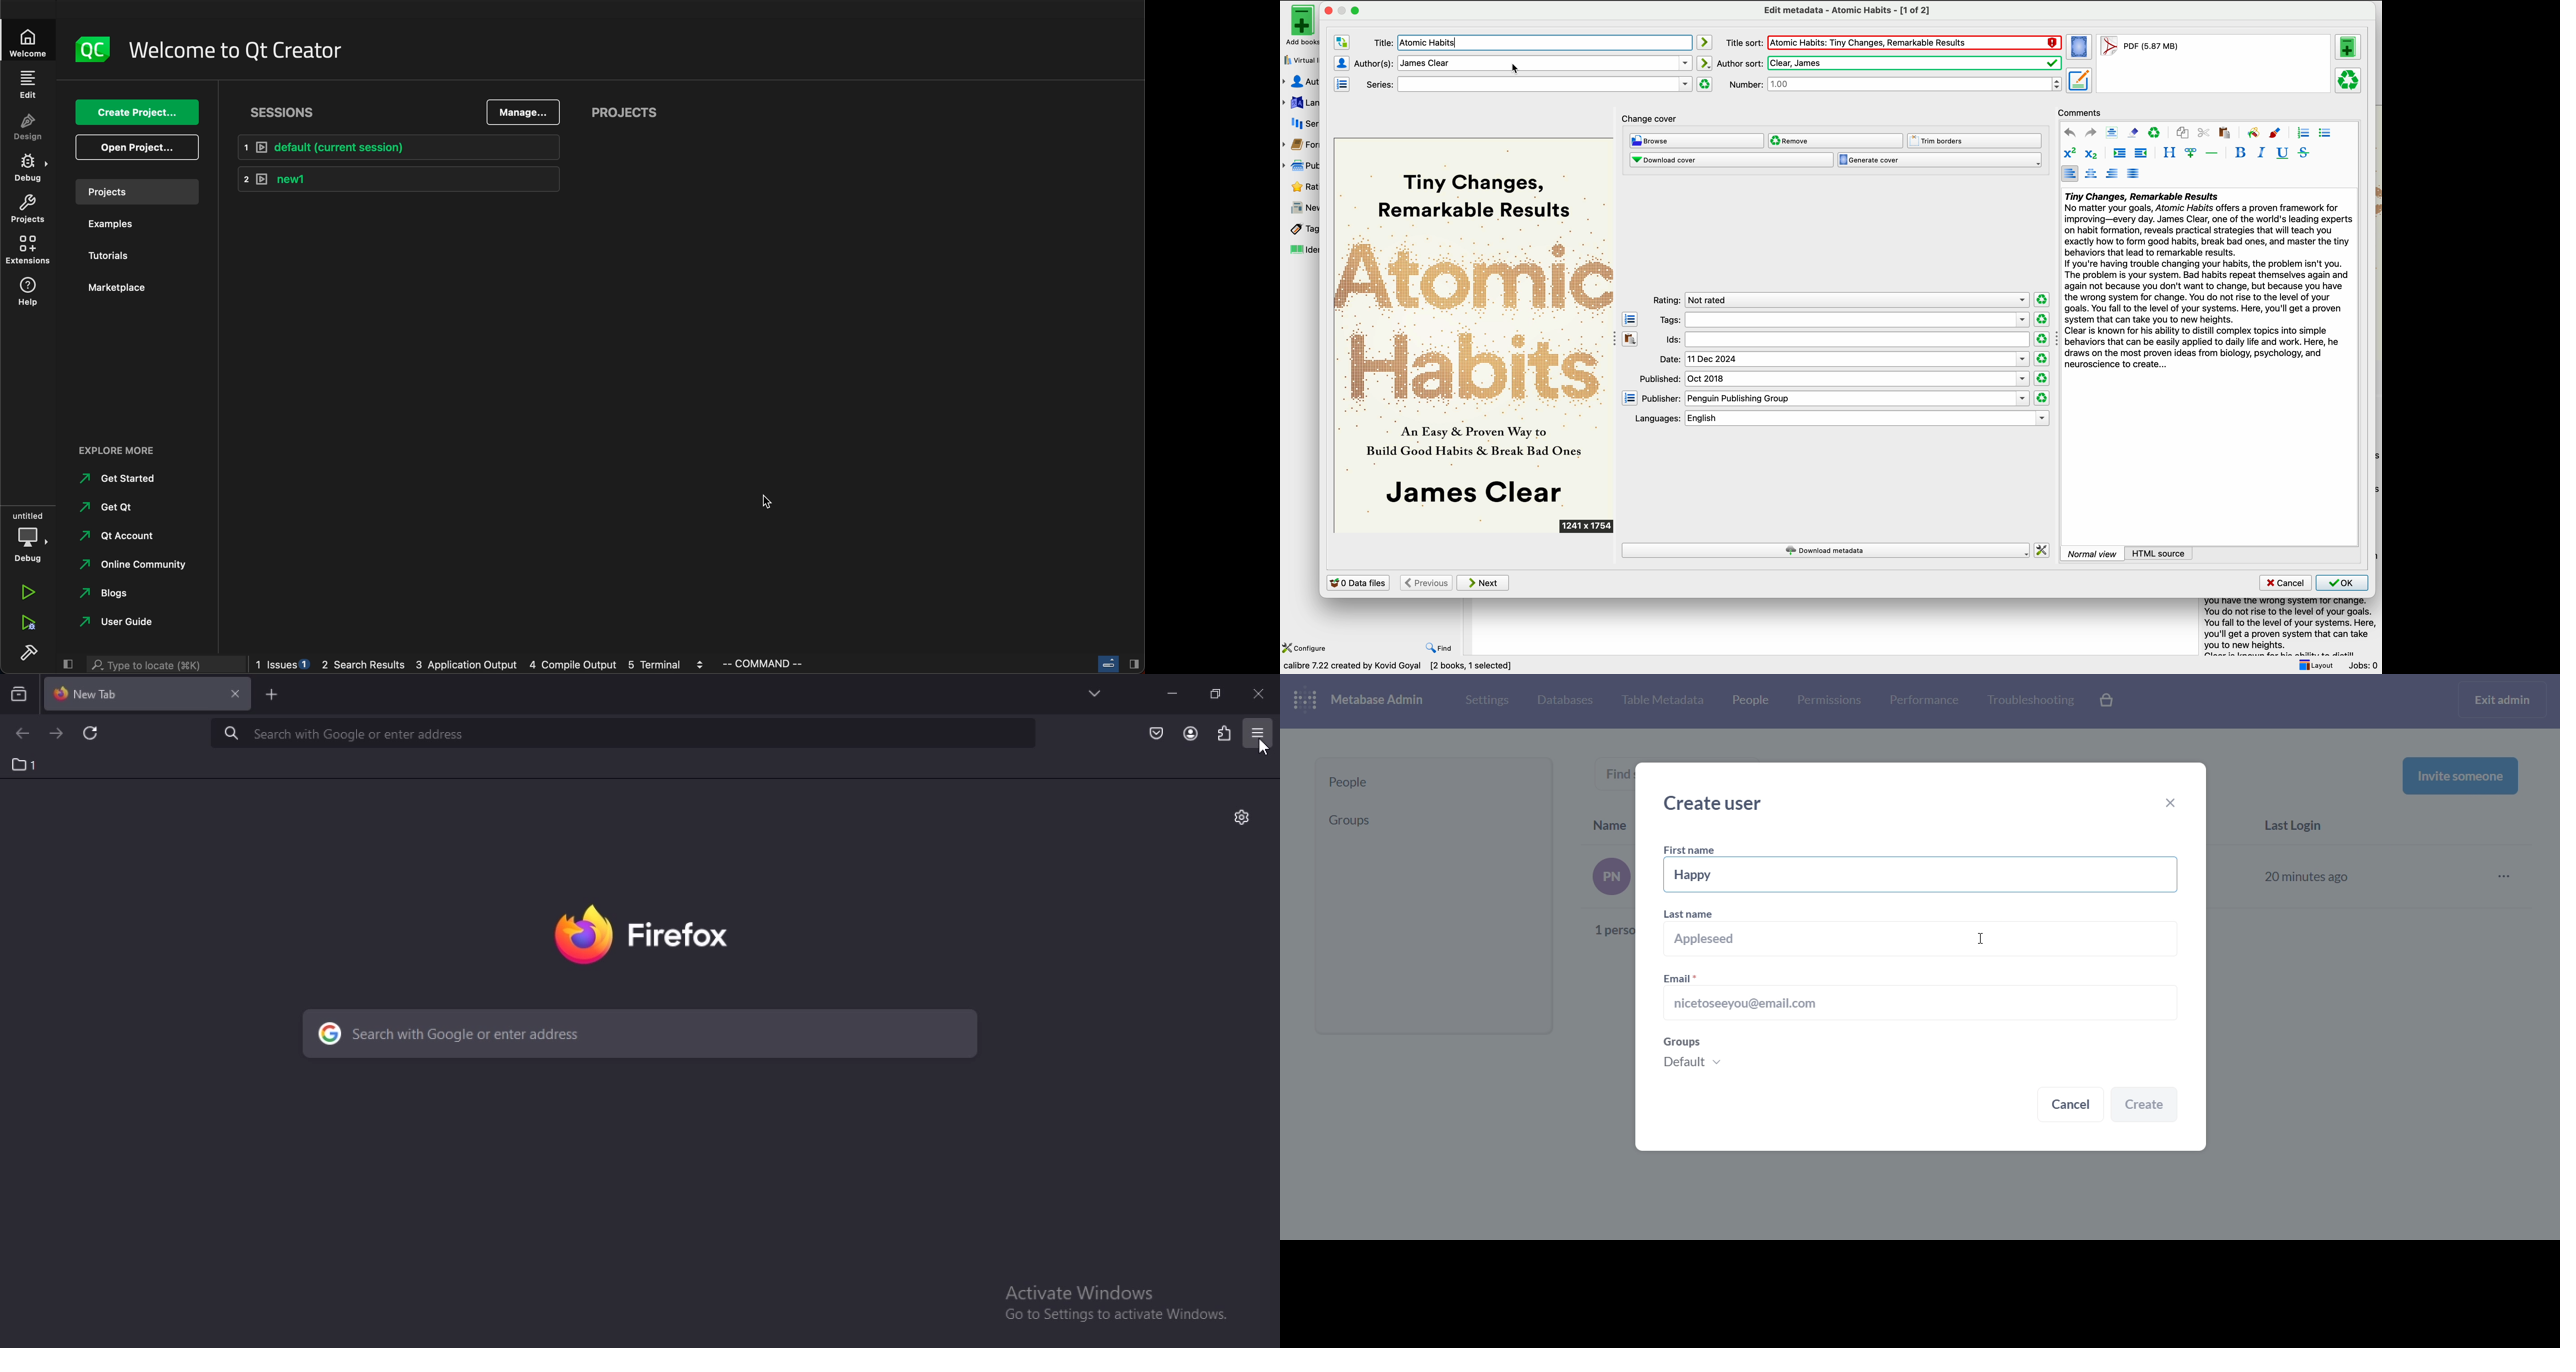 This screenshot has width=2576, height=1372. Describe the element at coordinates (235, 693) in the screenshot. I see `close tab` at that location.